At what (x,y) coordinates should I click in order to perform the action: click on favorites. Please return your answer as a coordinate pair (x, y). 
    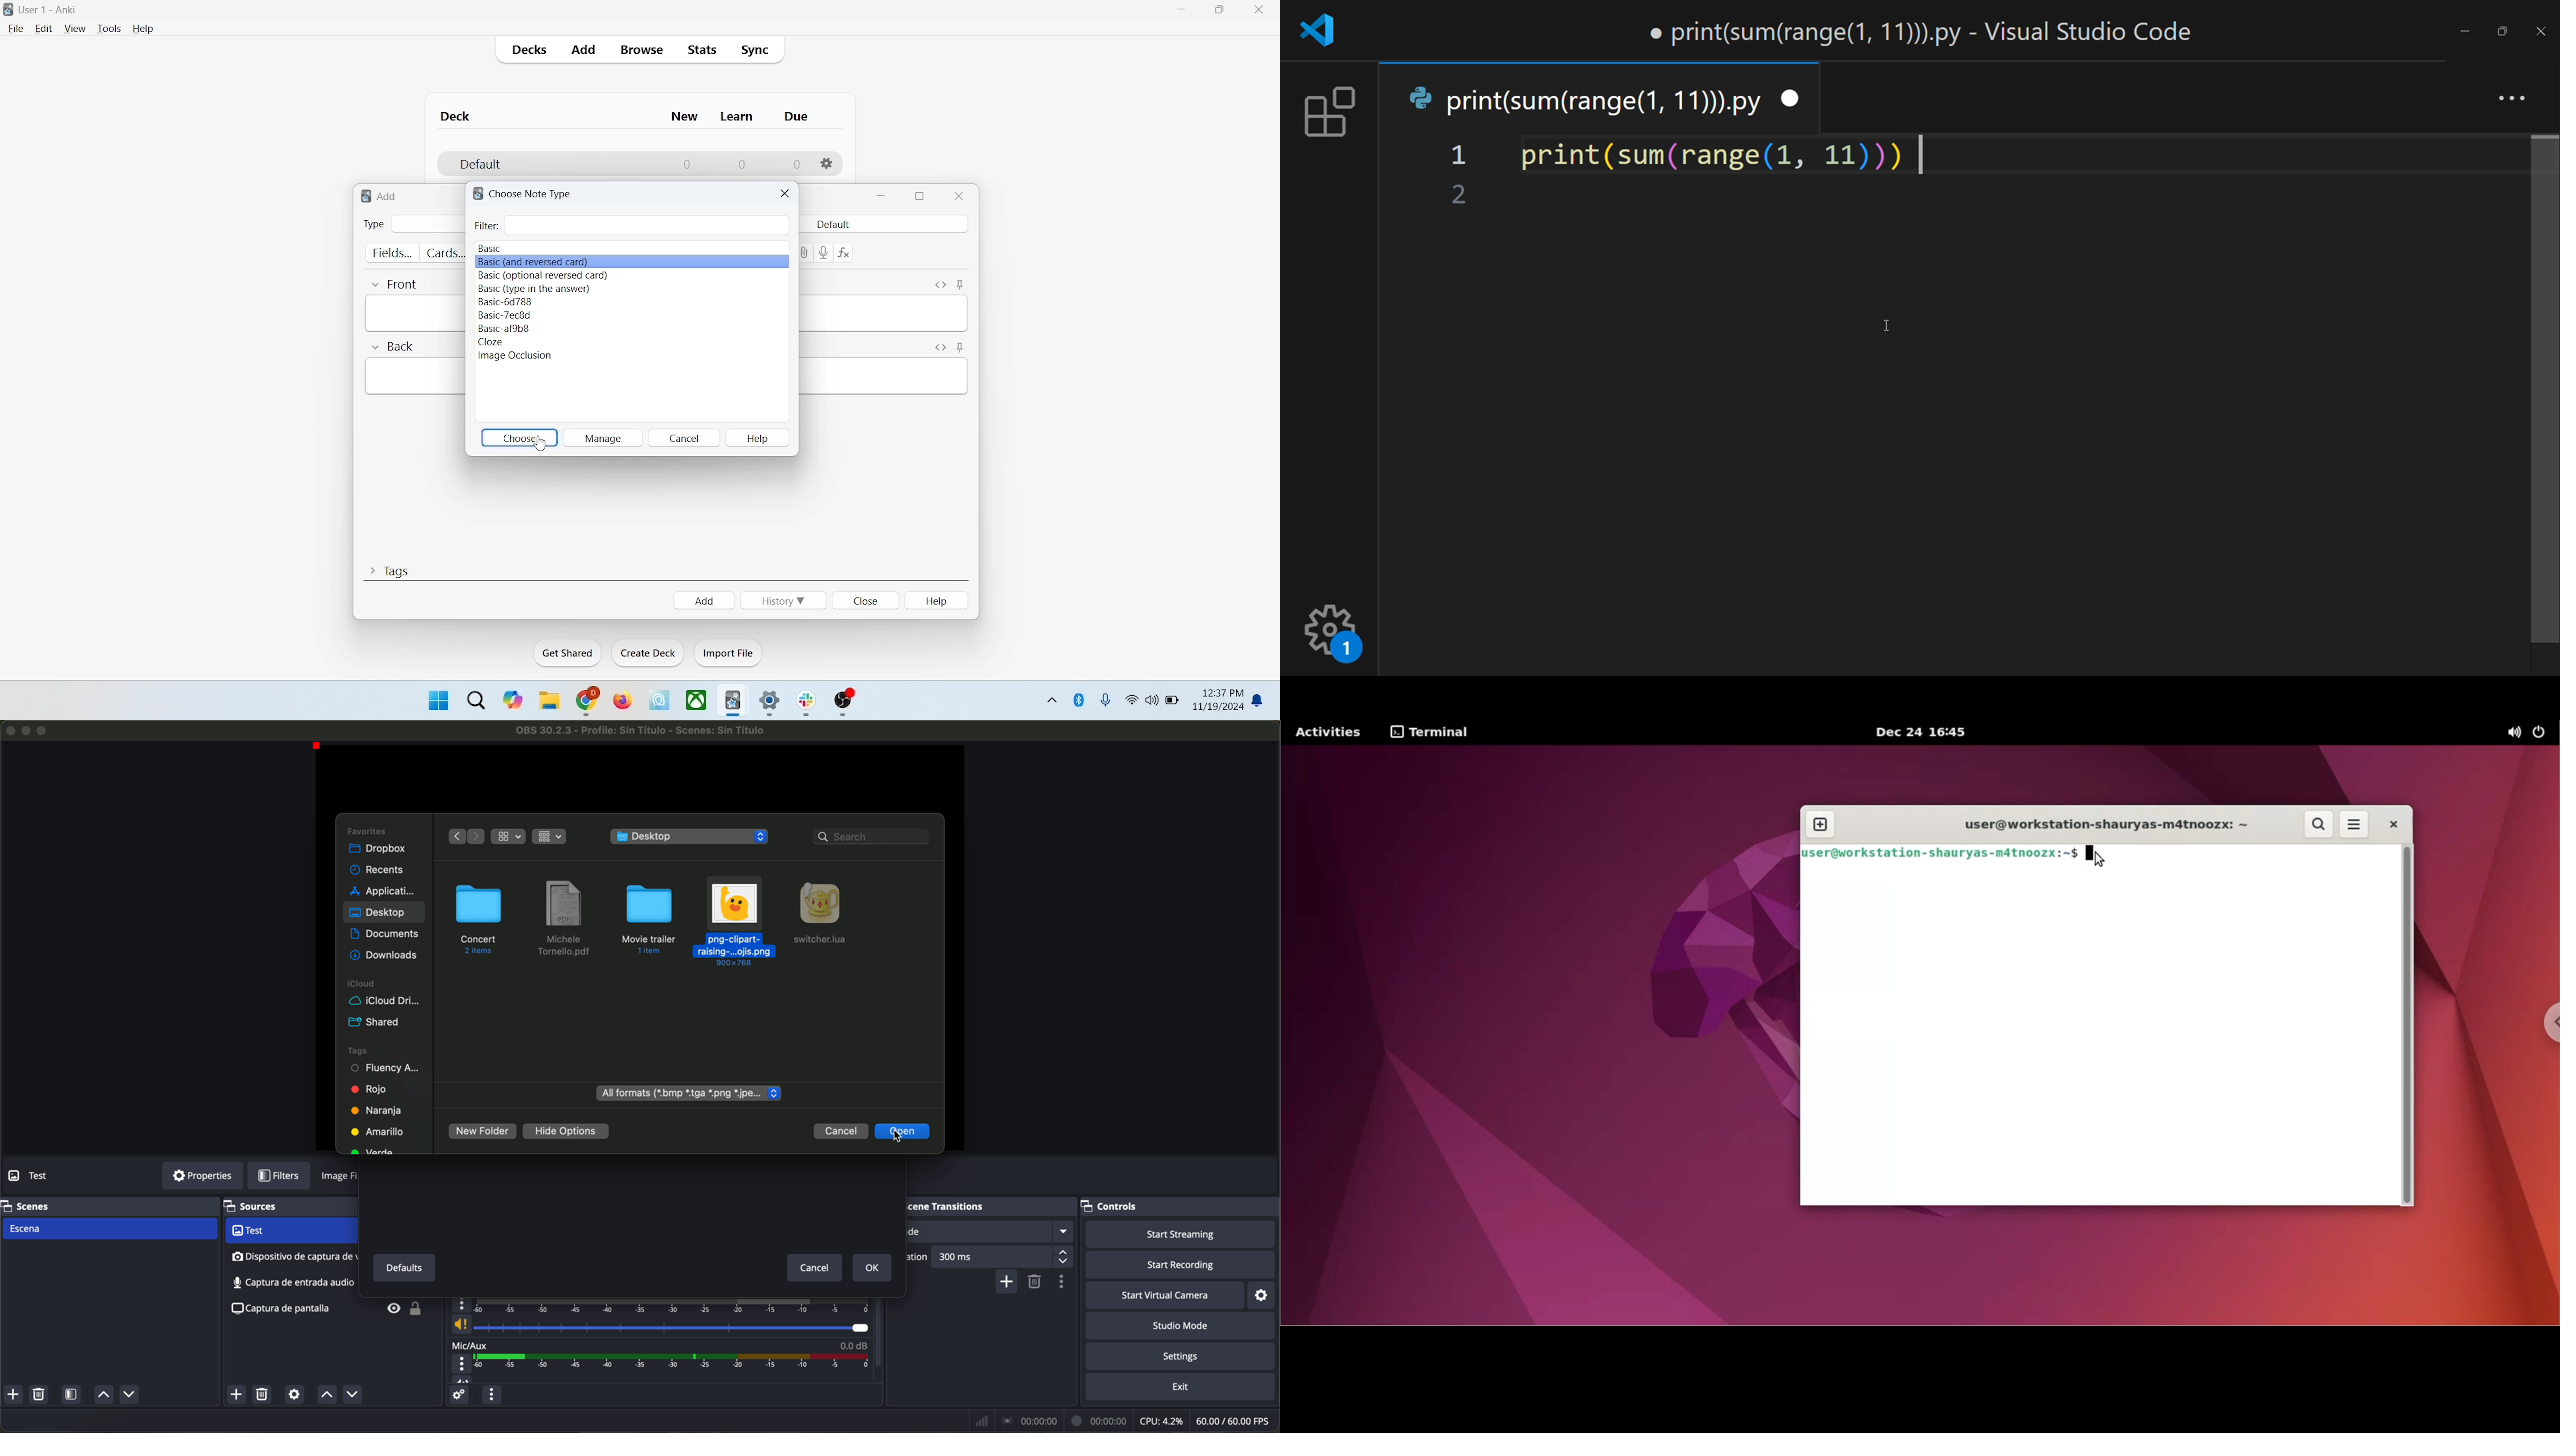
    Looking at the image, I should click on (367, 830).